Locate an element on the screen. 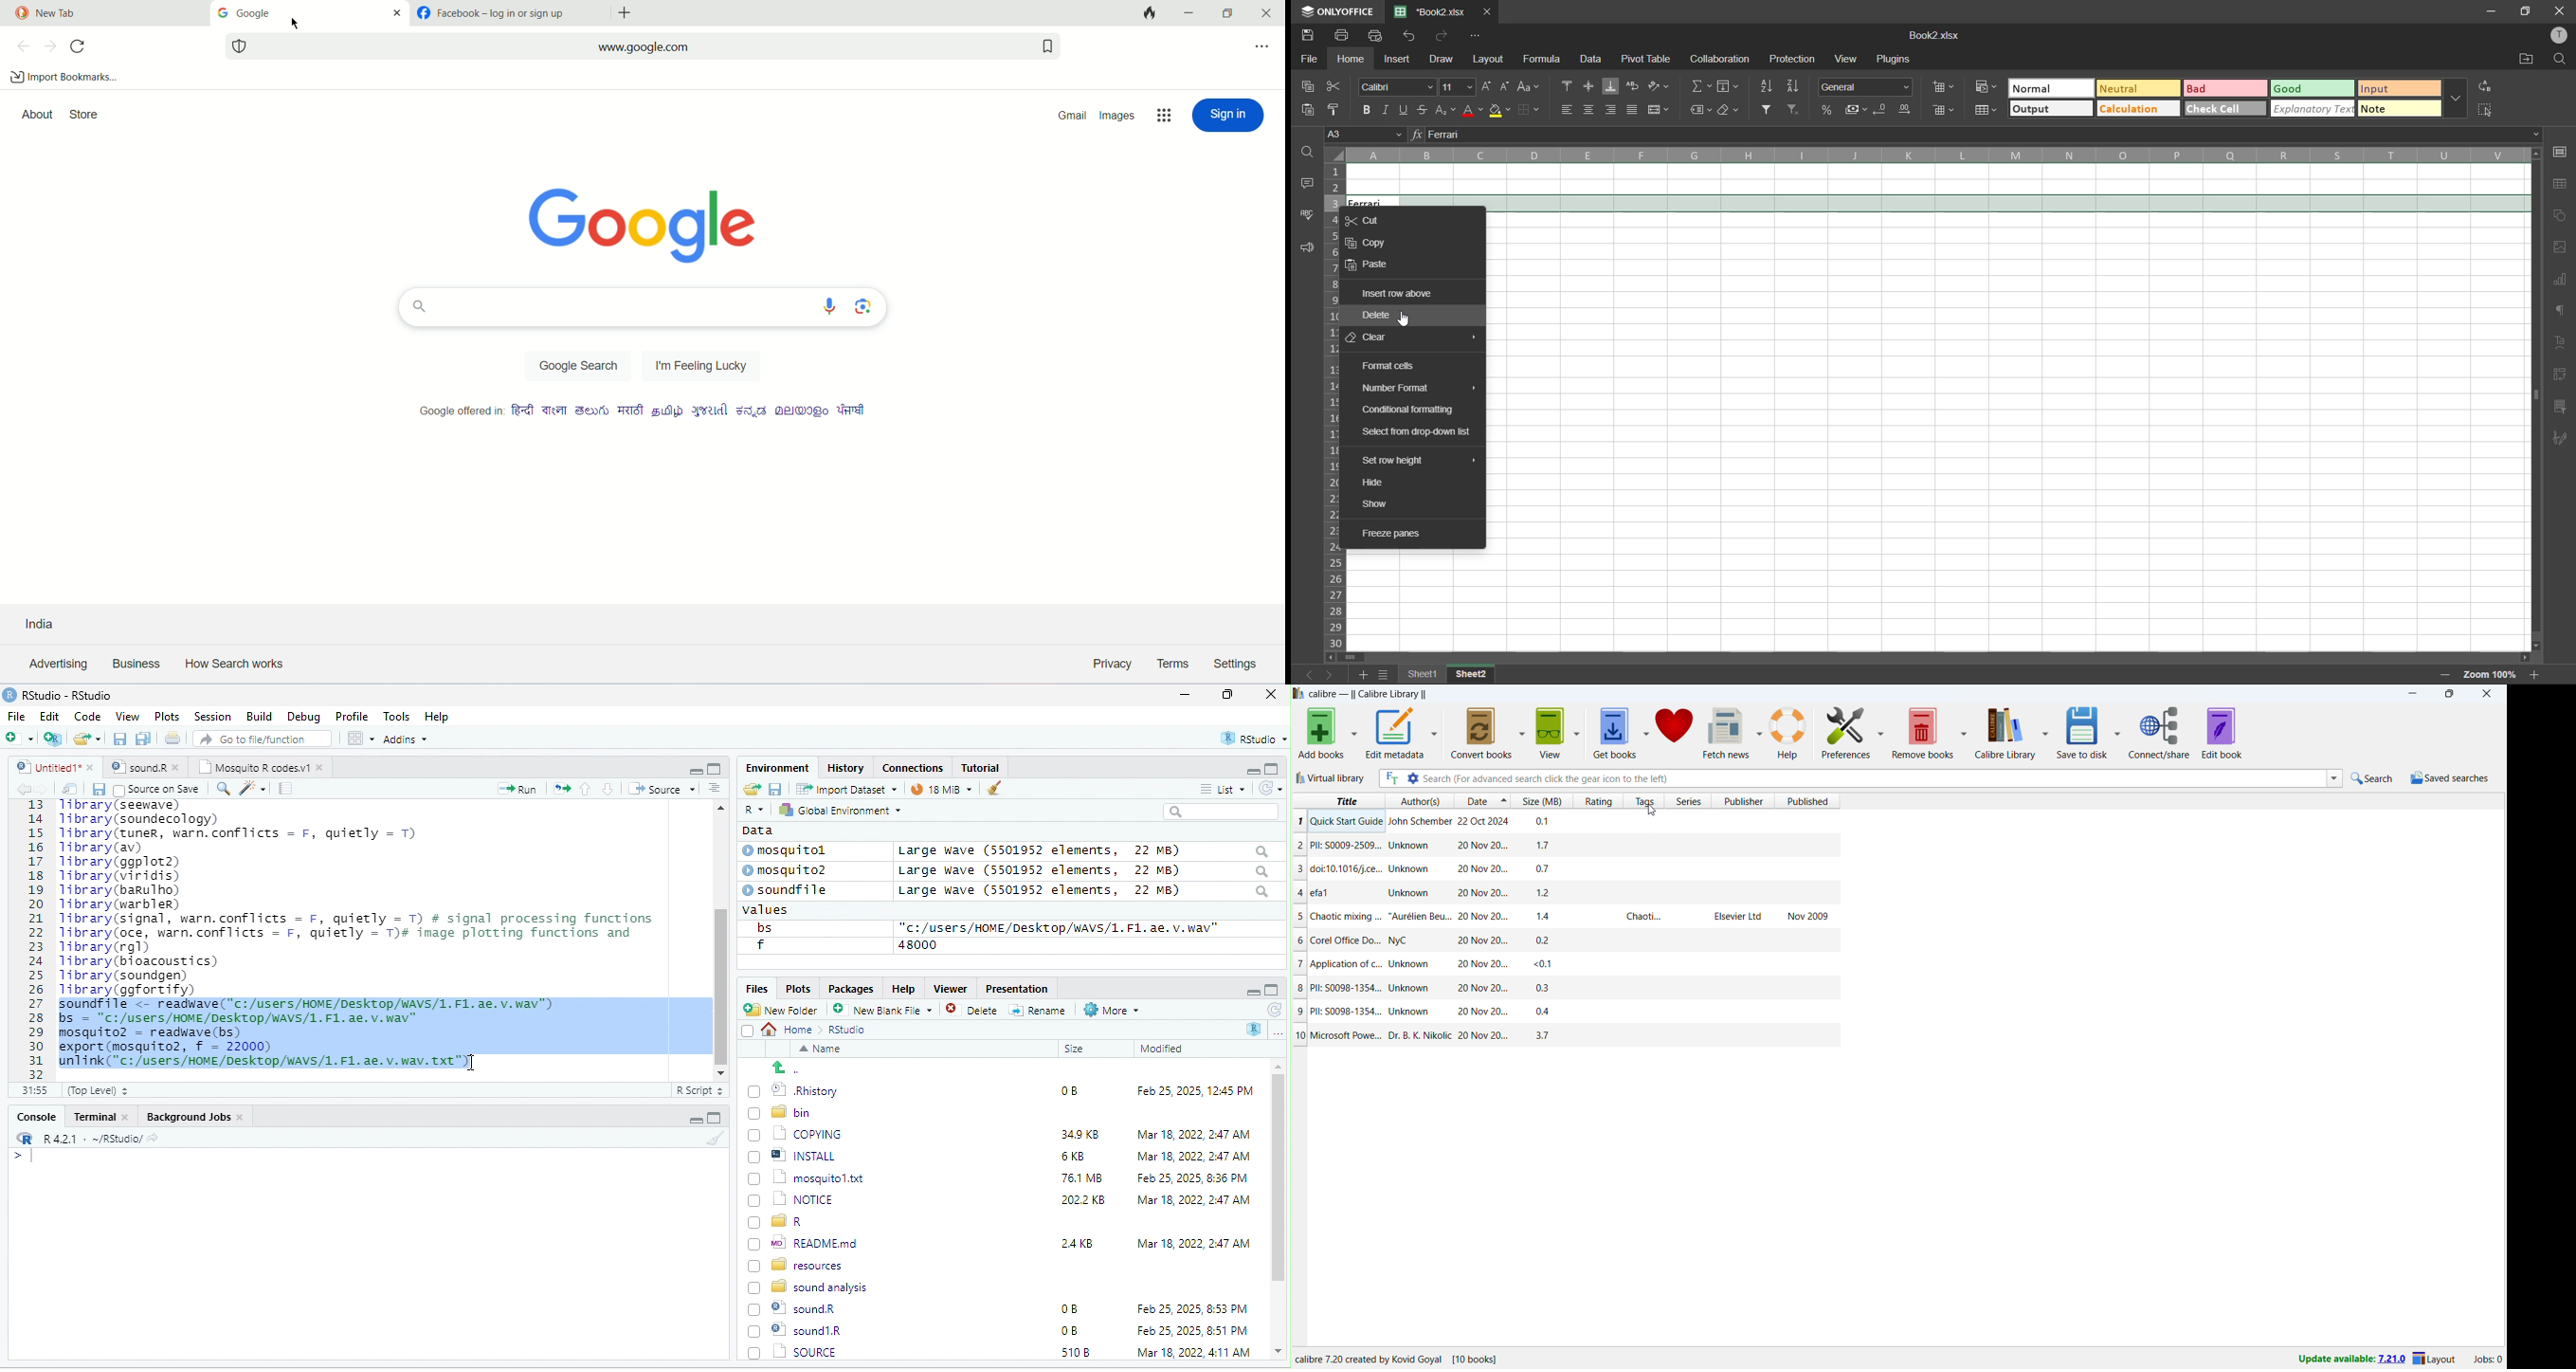 This screenshot has width=2576, height=1372. 76.1 MB is located at coordinates (1081, 1177).